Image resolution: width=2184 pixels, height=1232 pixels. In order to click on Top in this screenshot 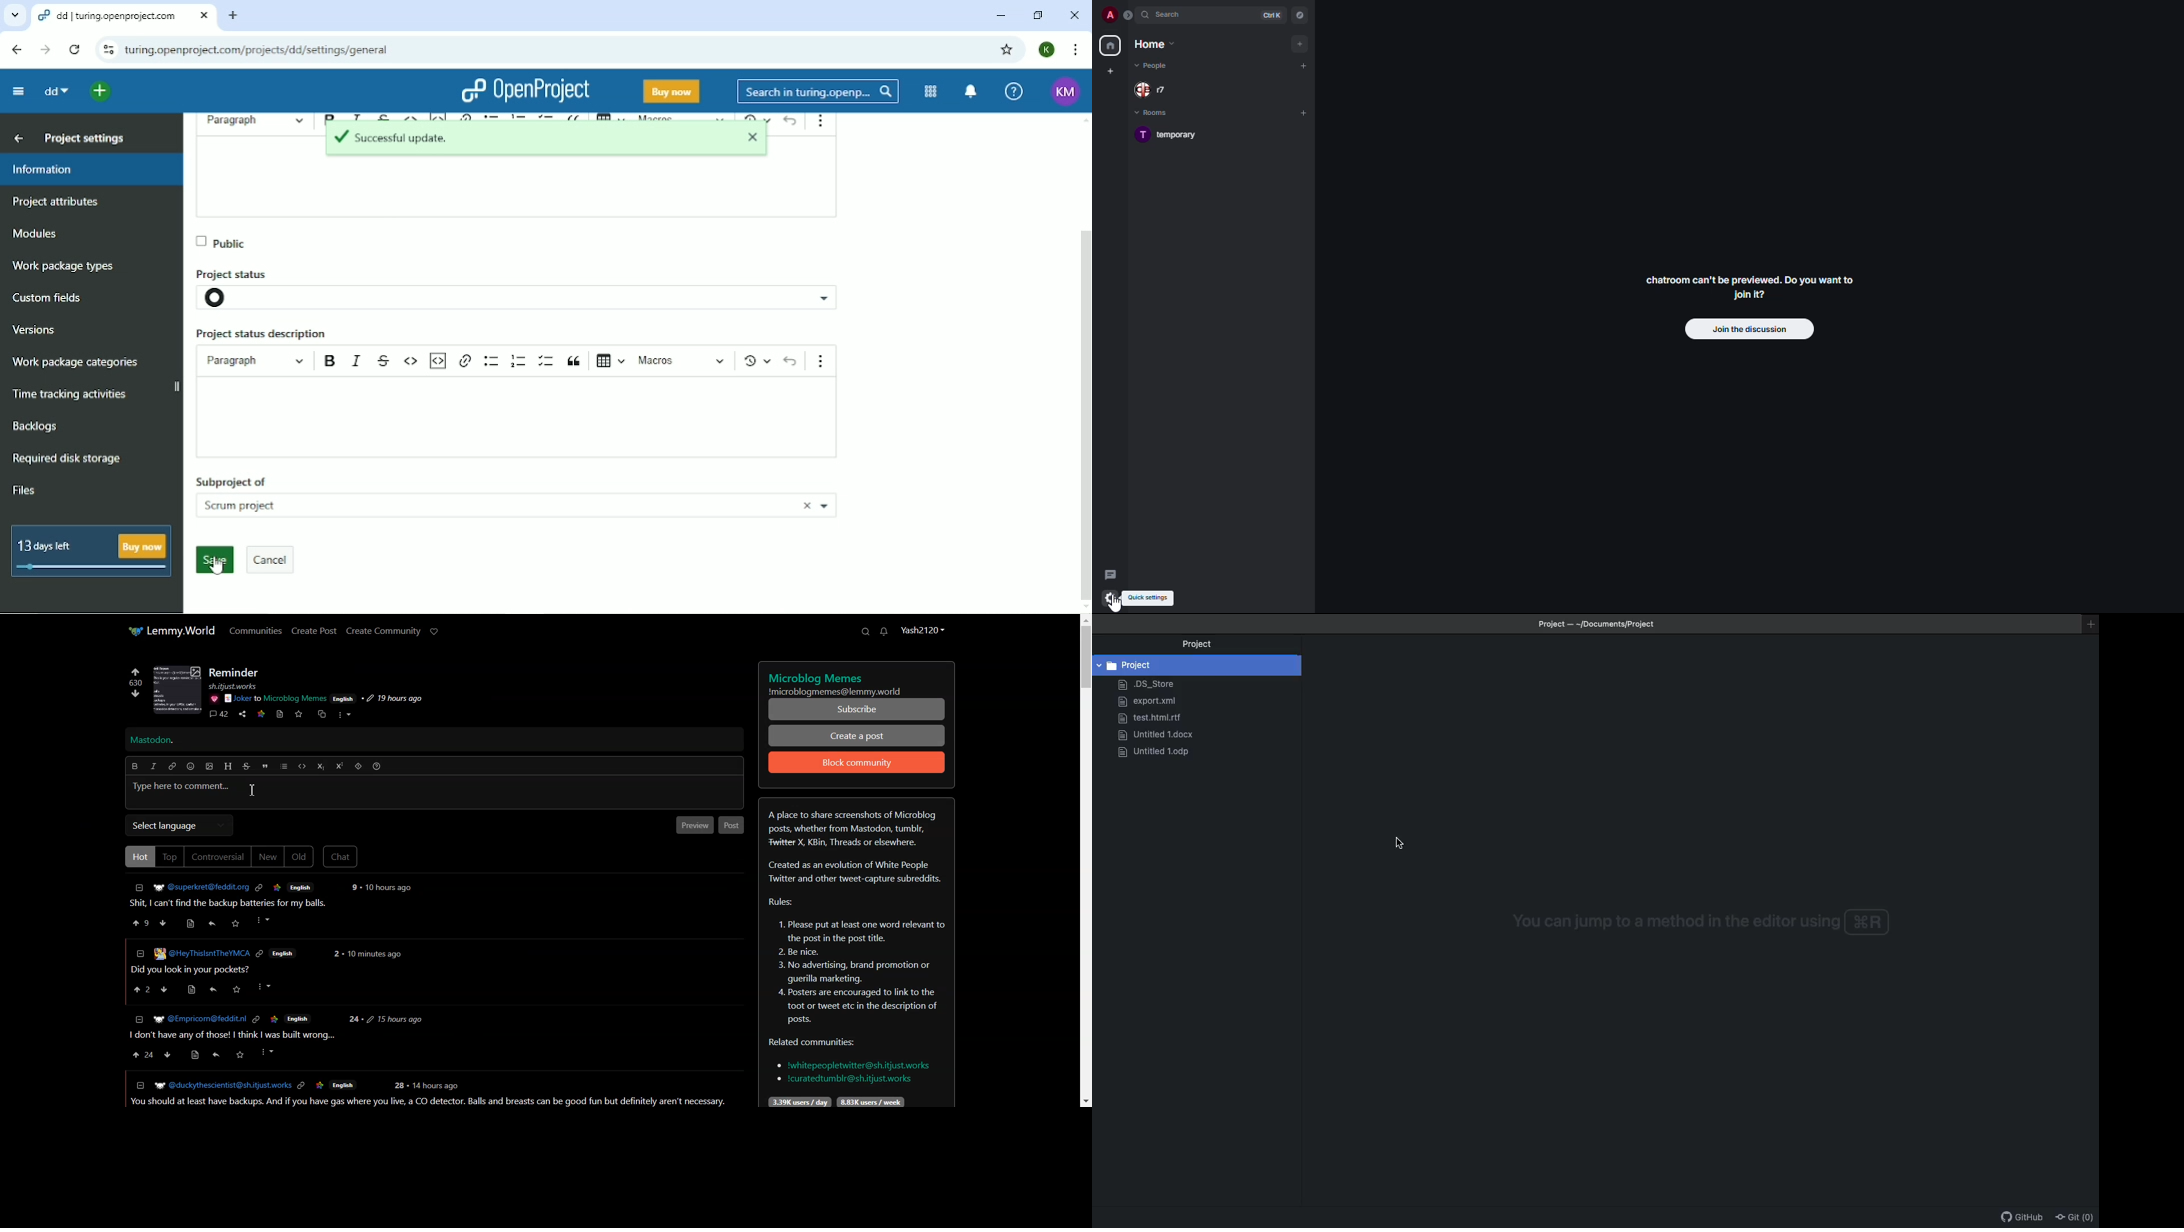, I will do `click(169, 857)`.